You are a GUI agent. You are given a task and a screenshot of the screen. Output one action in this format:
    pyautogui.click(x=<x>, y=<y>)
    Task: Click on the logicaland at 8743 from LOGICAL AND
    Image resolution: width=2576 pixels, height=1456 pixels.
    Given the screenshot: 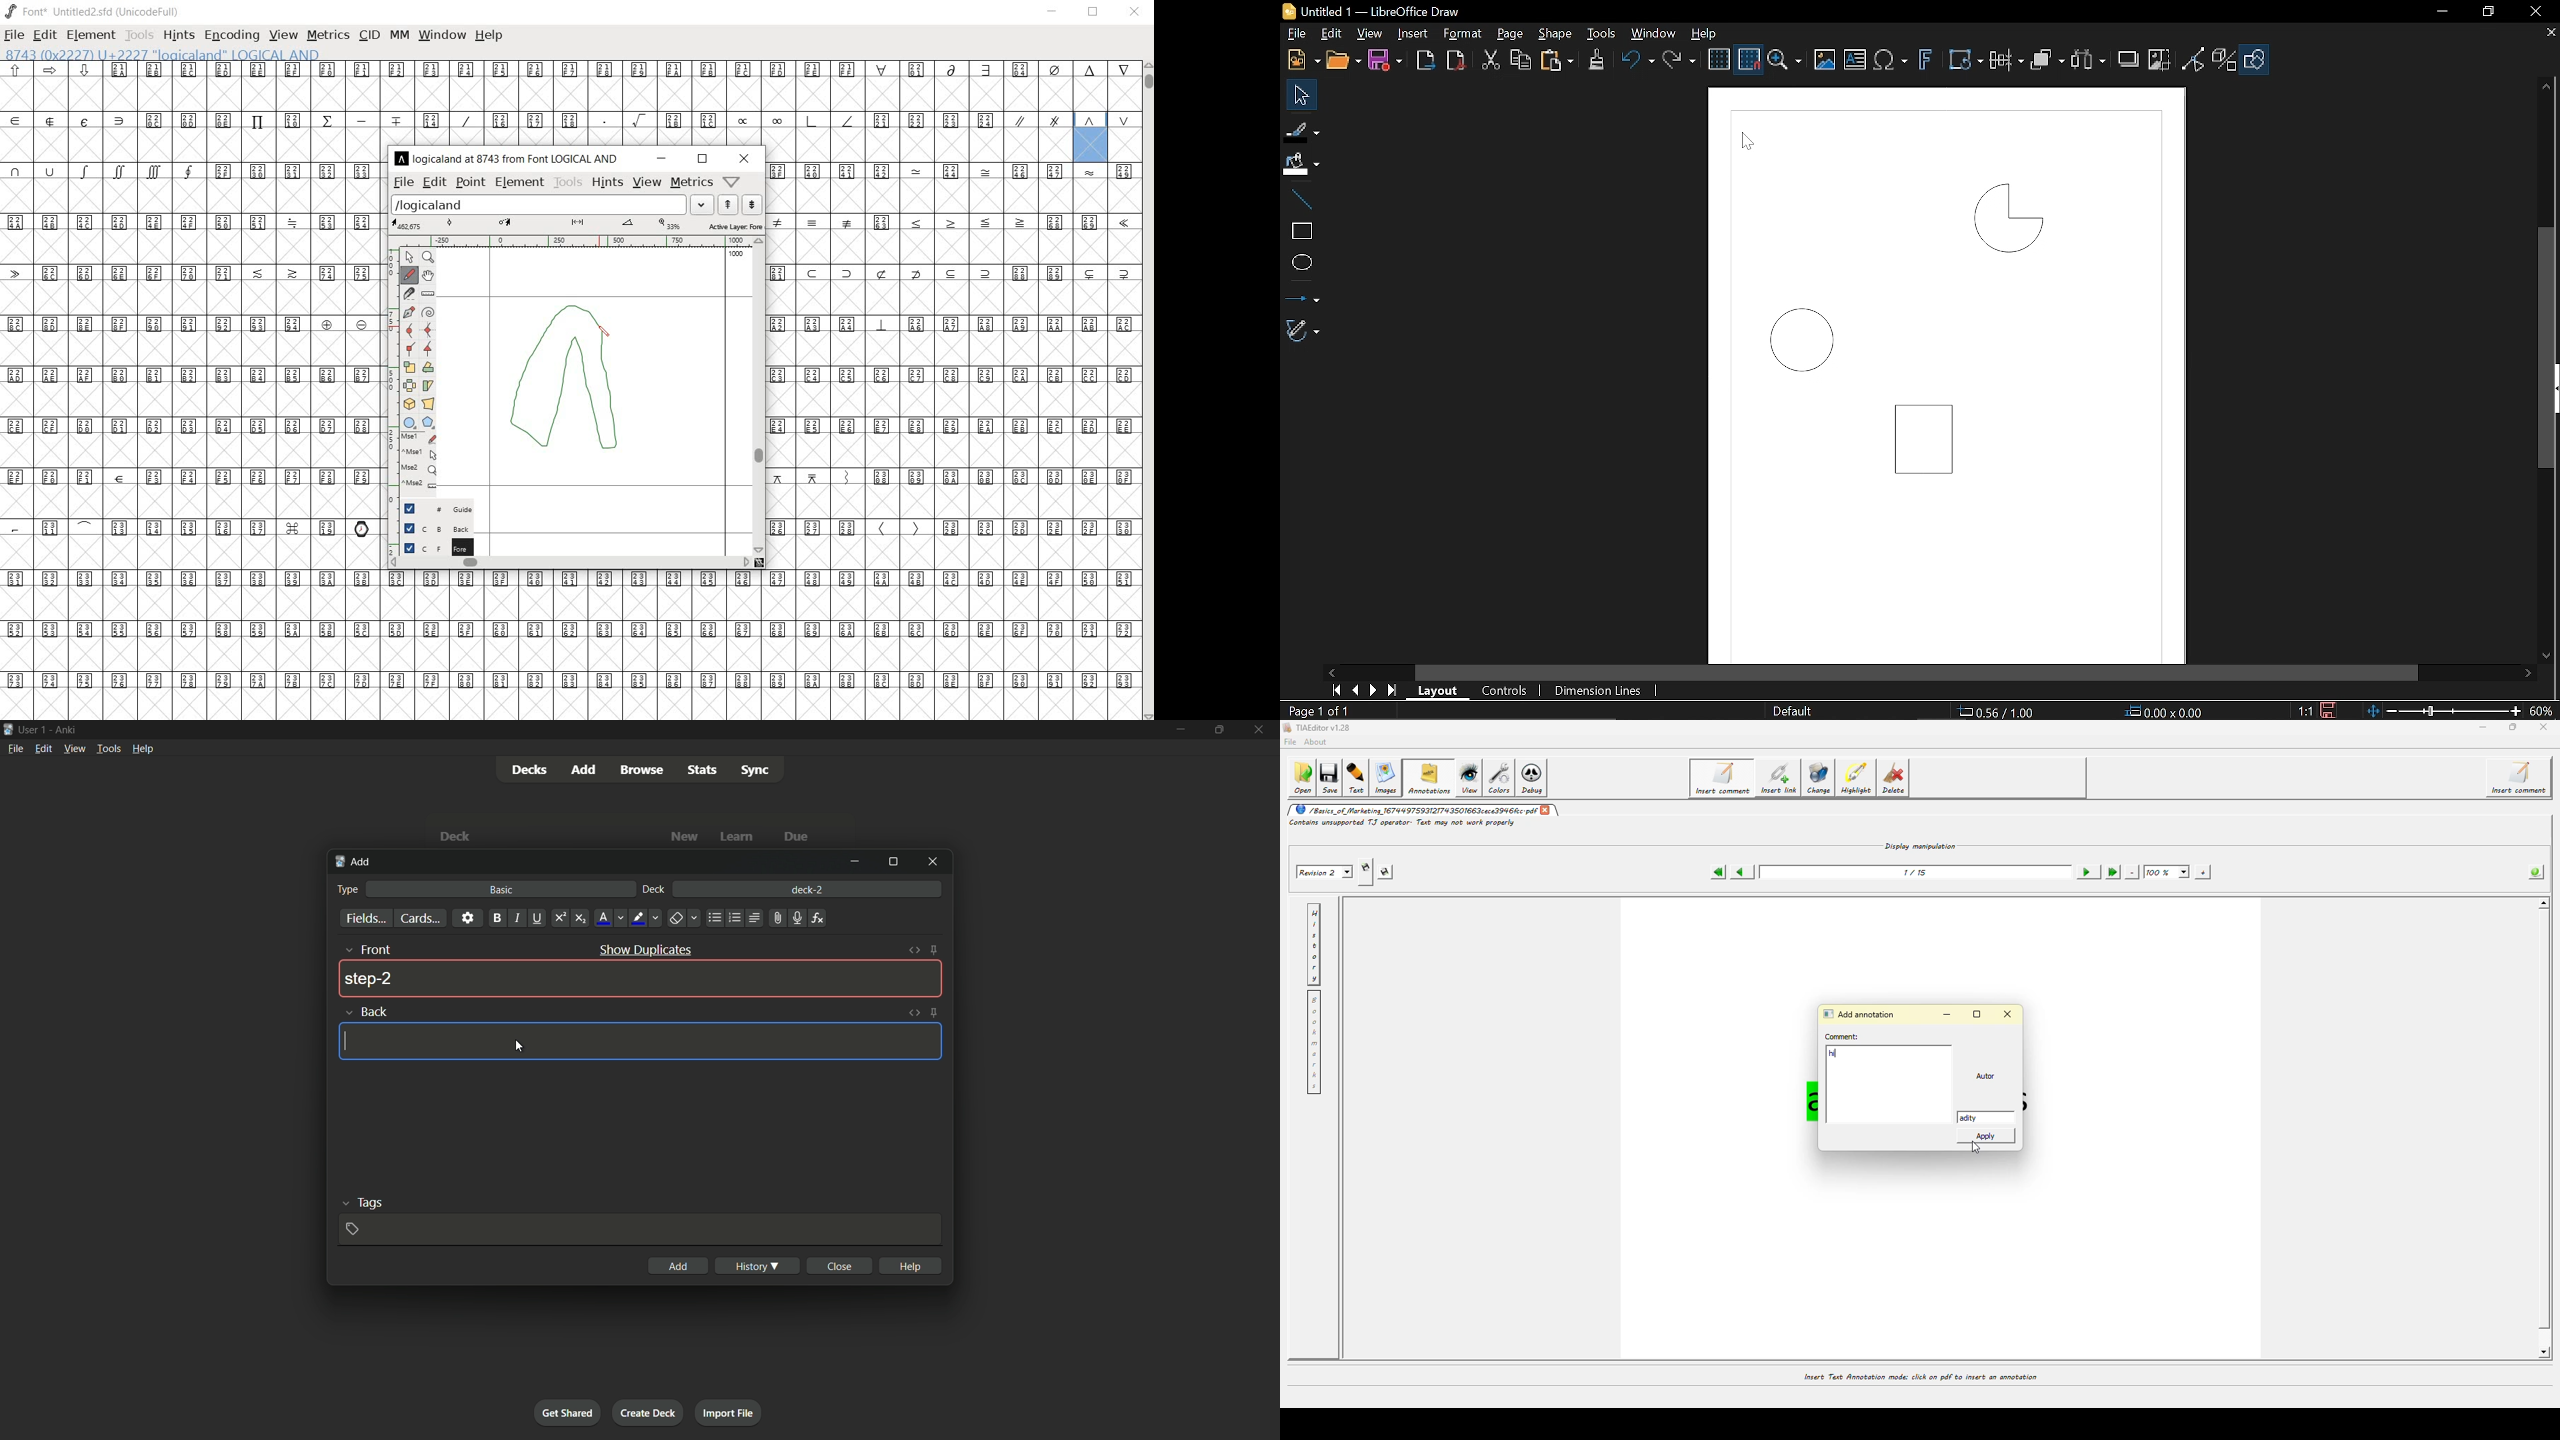 What is the action you would take?
    pyautogui.click(x=510, y=158)
    